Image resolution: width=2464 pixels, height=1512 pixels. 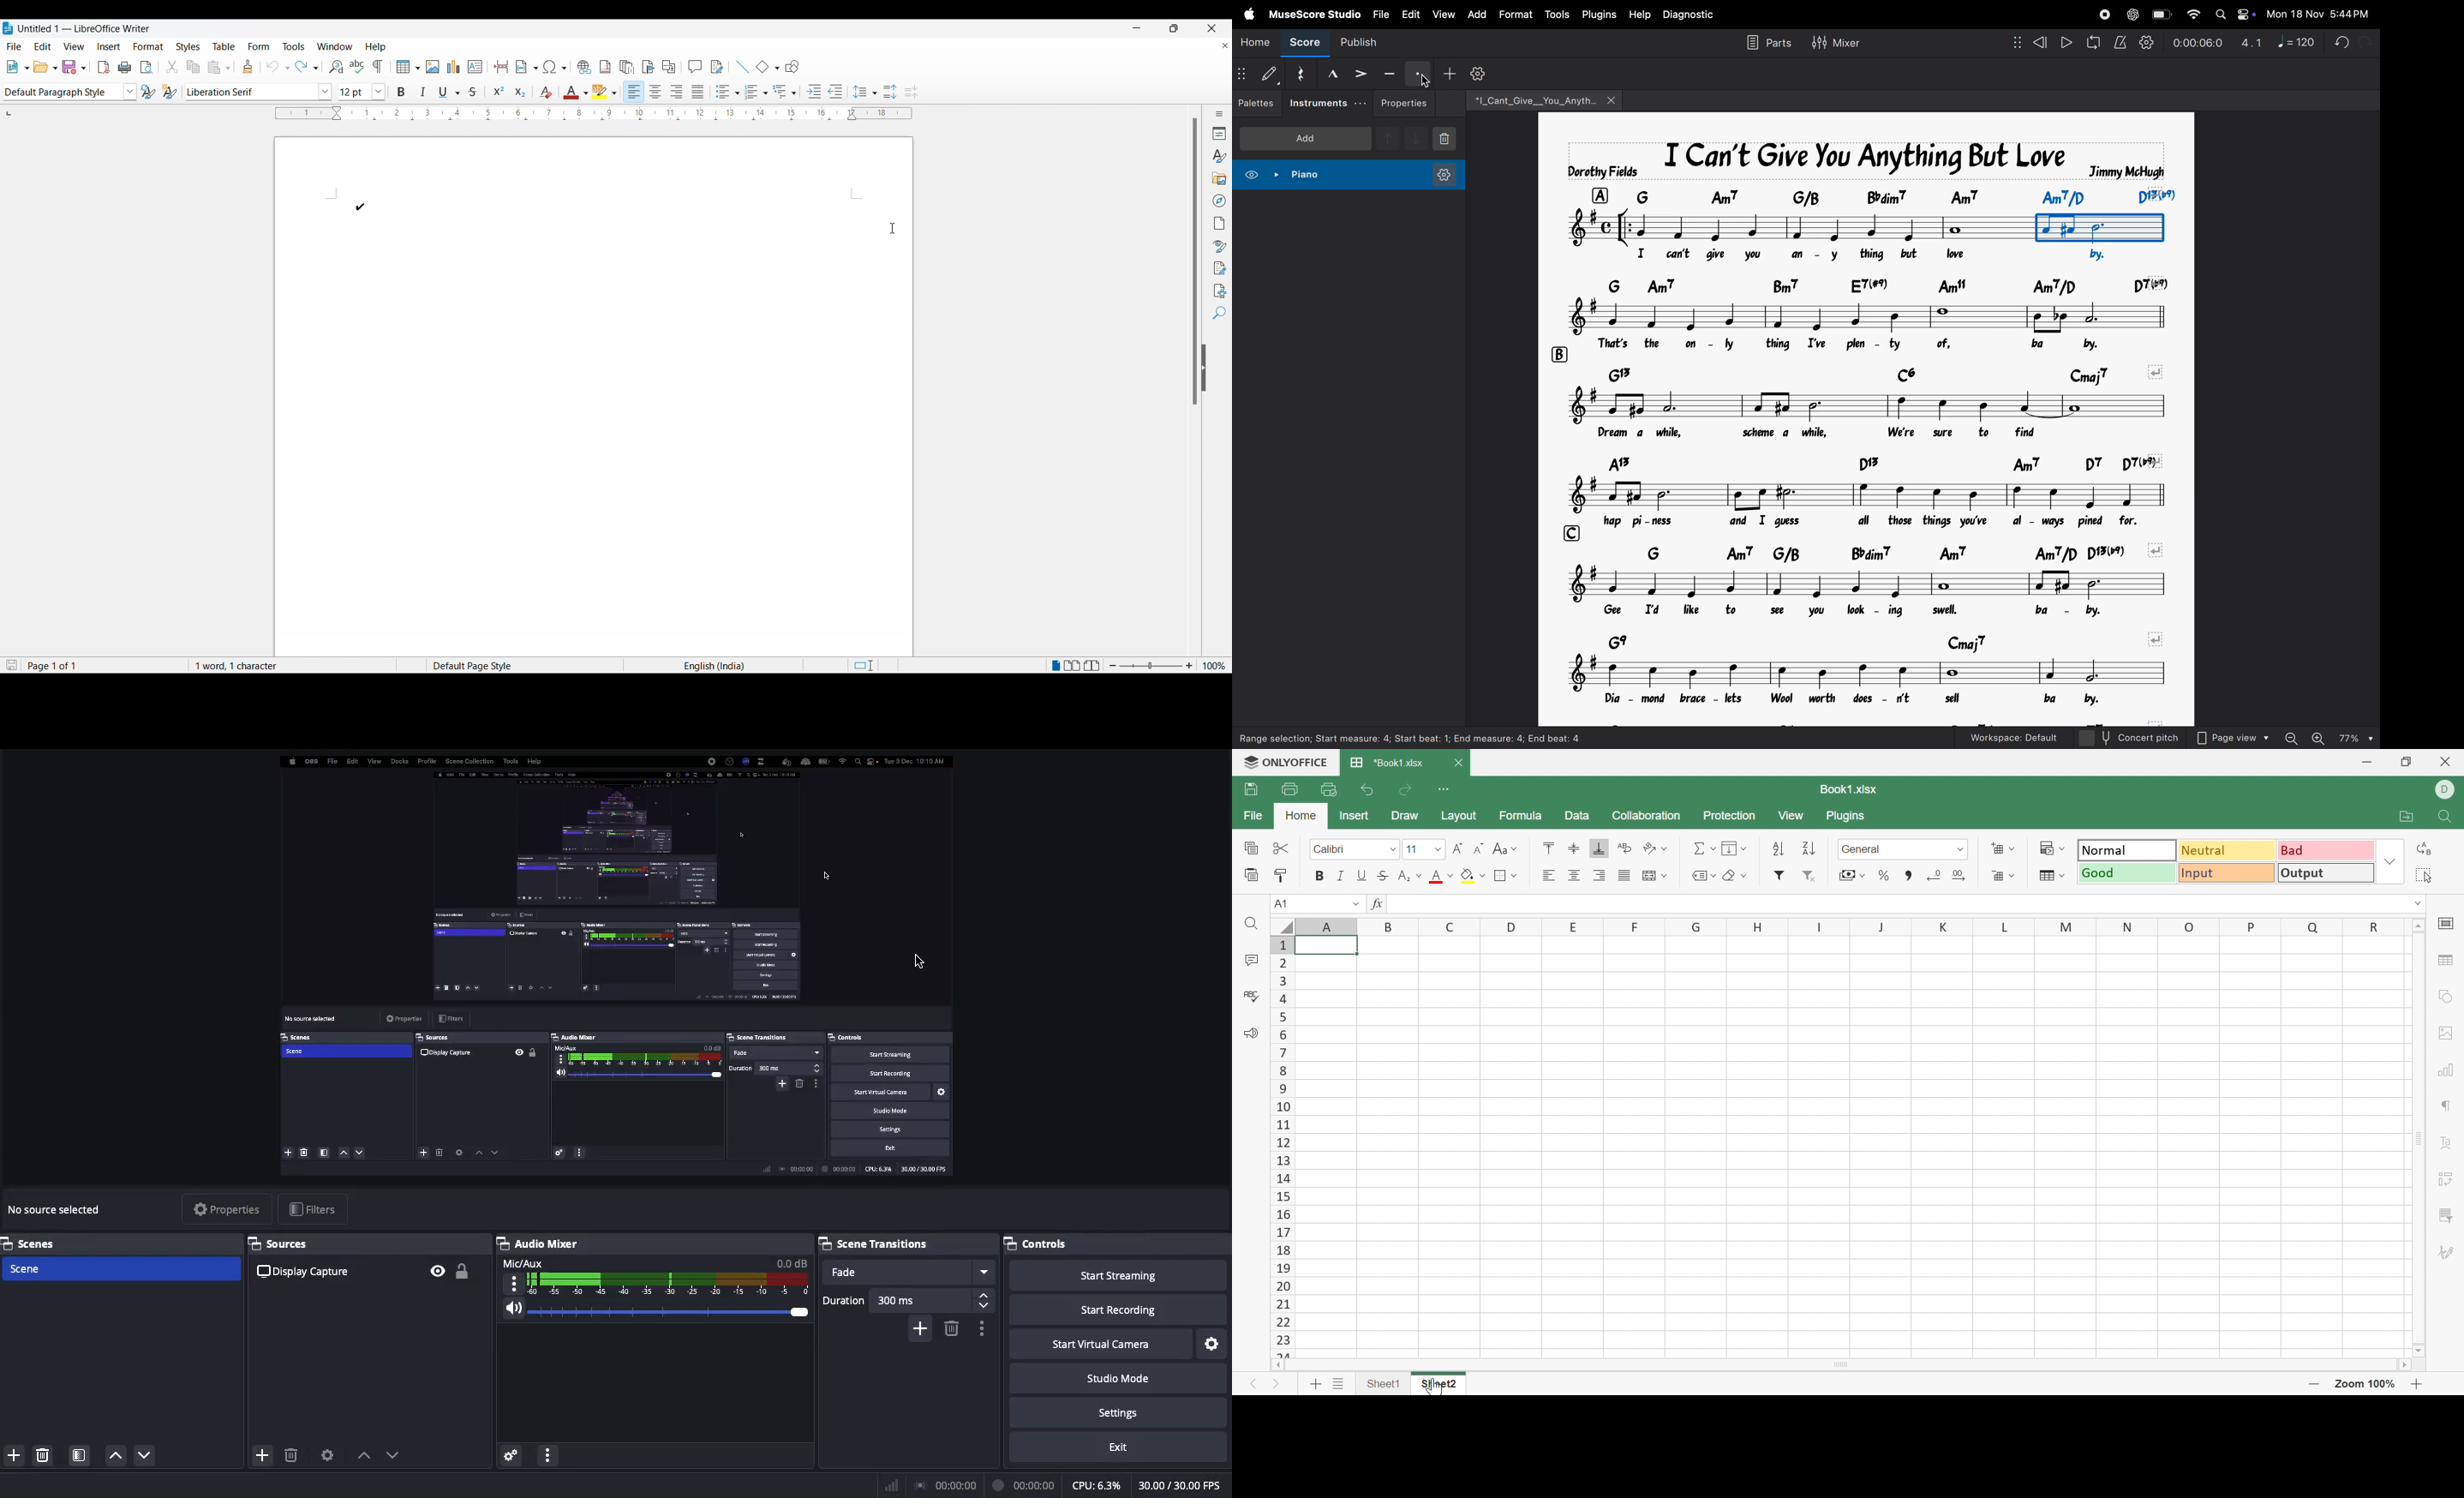 What do you see at coordinates (2448, 1180) in the screenshot?
I see `Pivot Table settings` at bounding box center [2448, 1180].